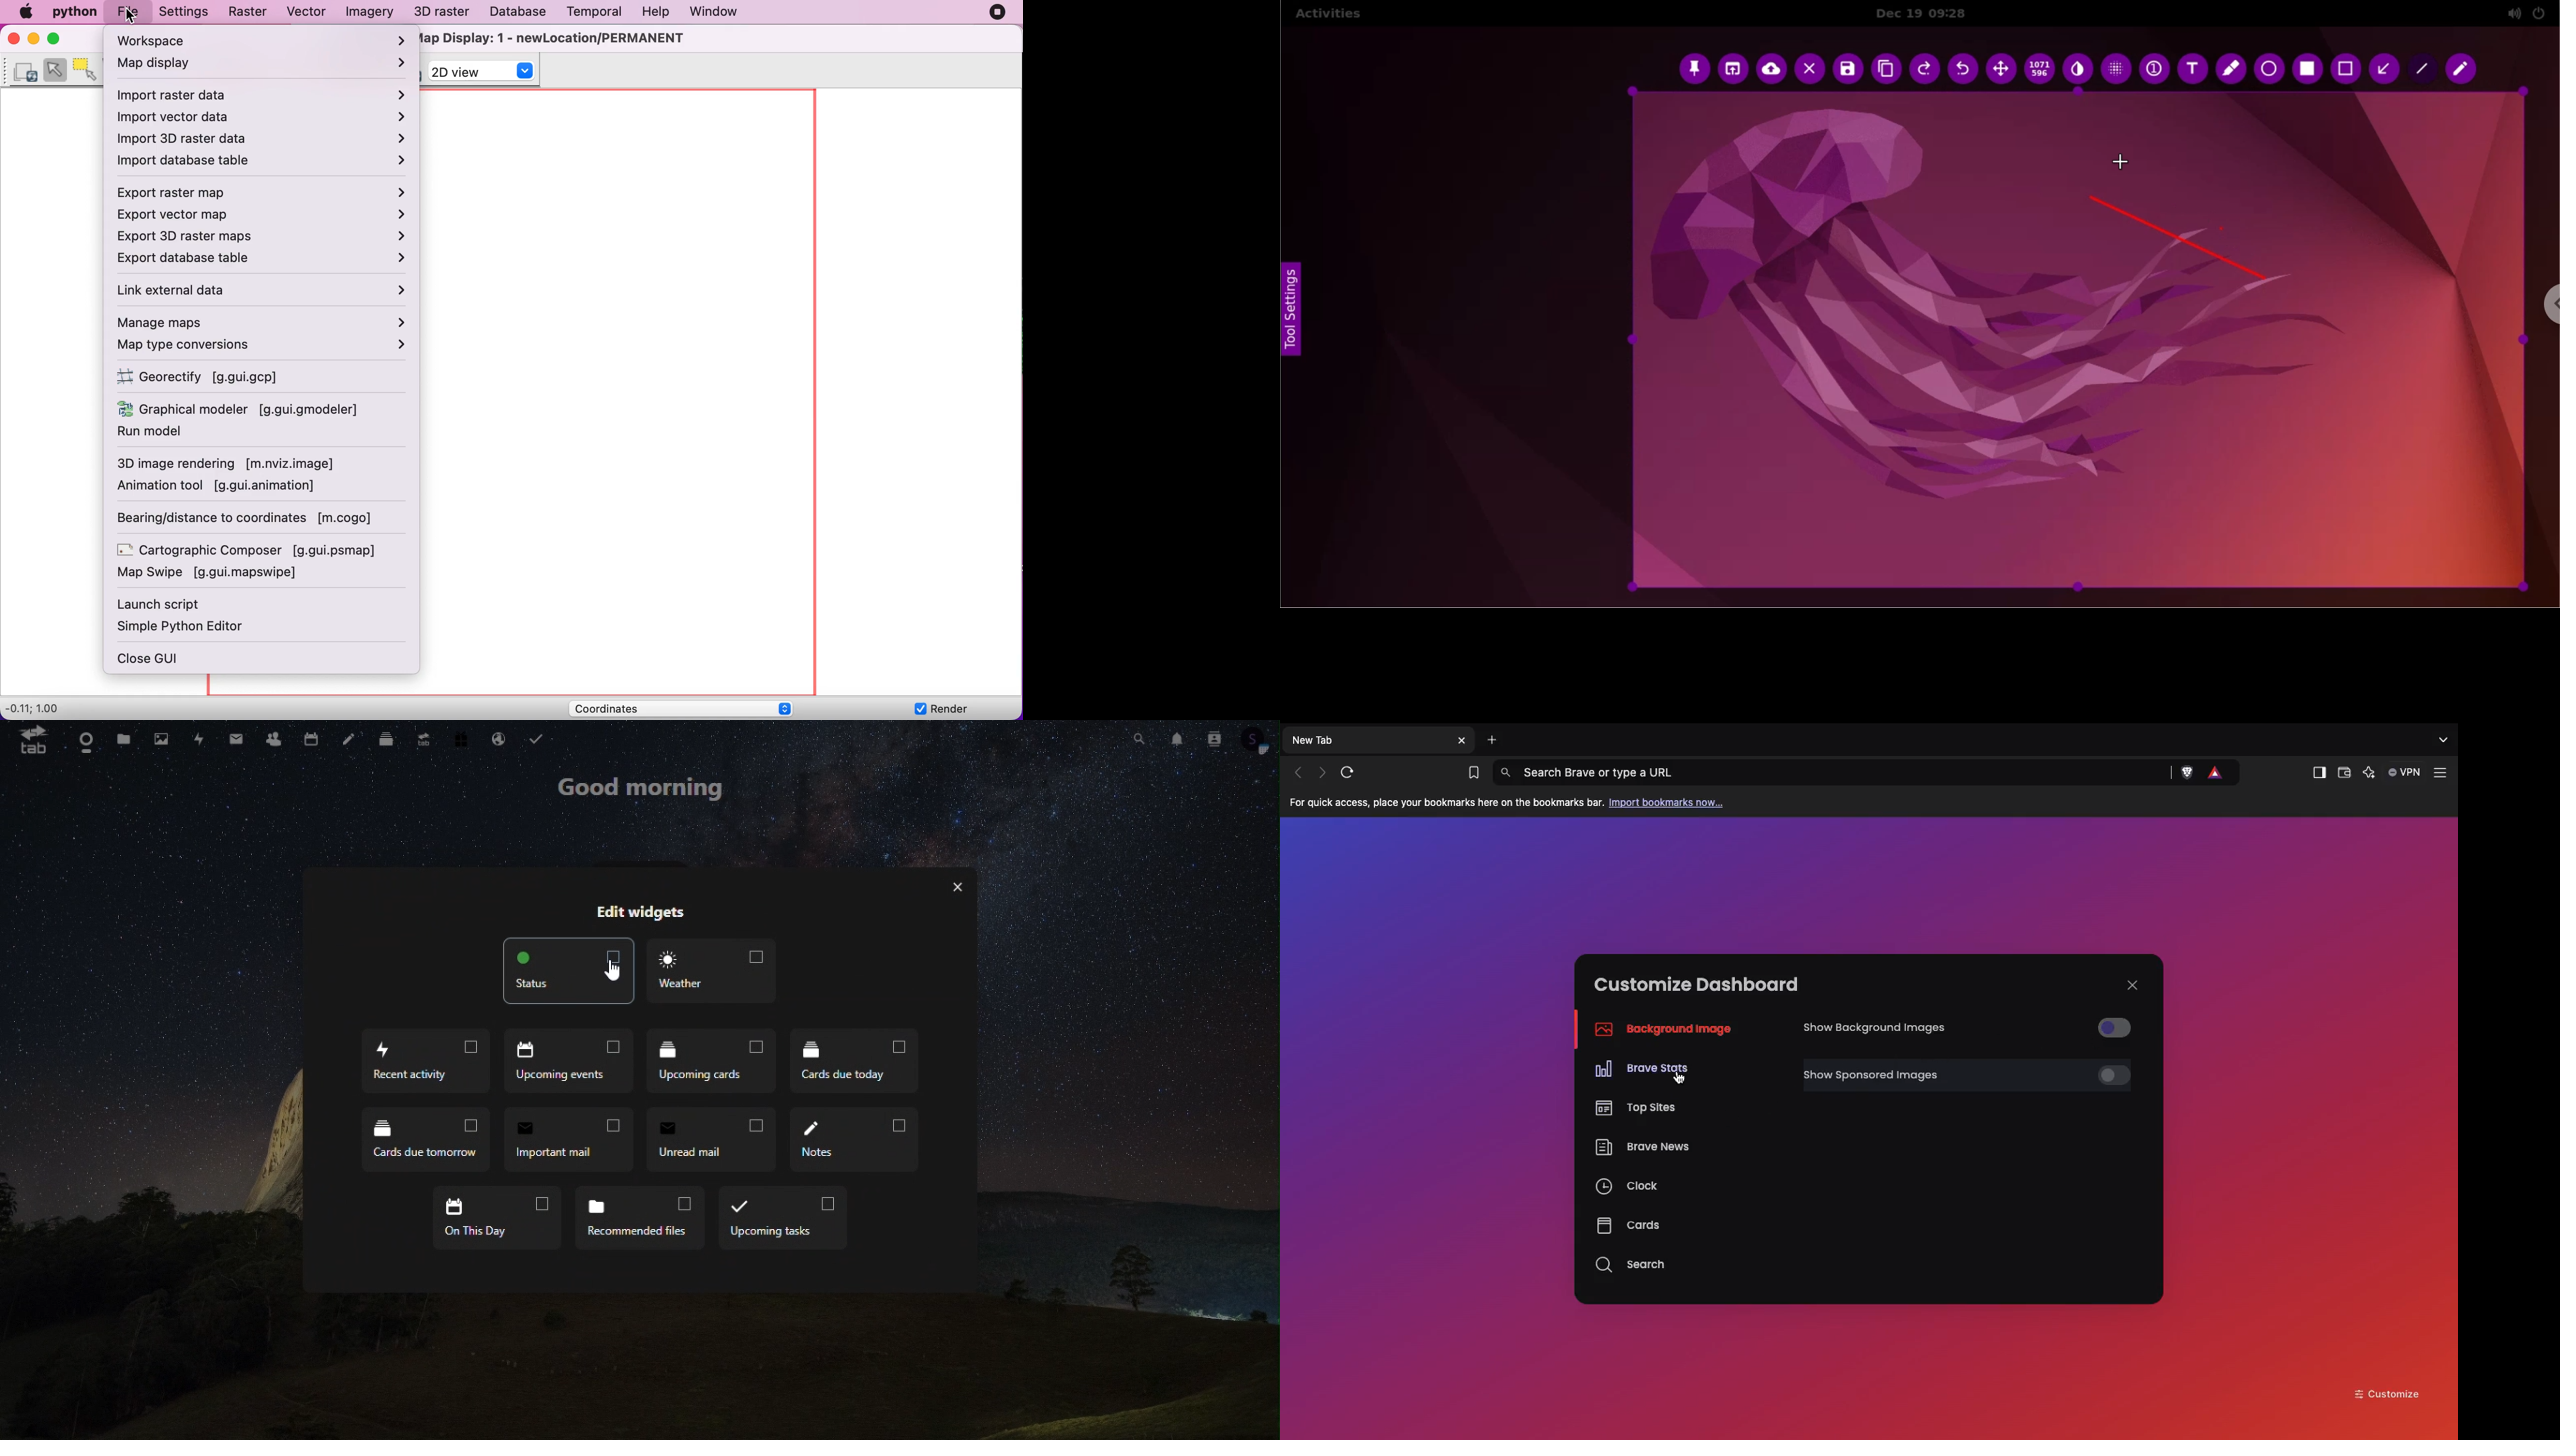 This screenshot has width=2576, height=1456. I want to click on cards due tomorrow, so click(427, 1139).